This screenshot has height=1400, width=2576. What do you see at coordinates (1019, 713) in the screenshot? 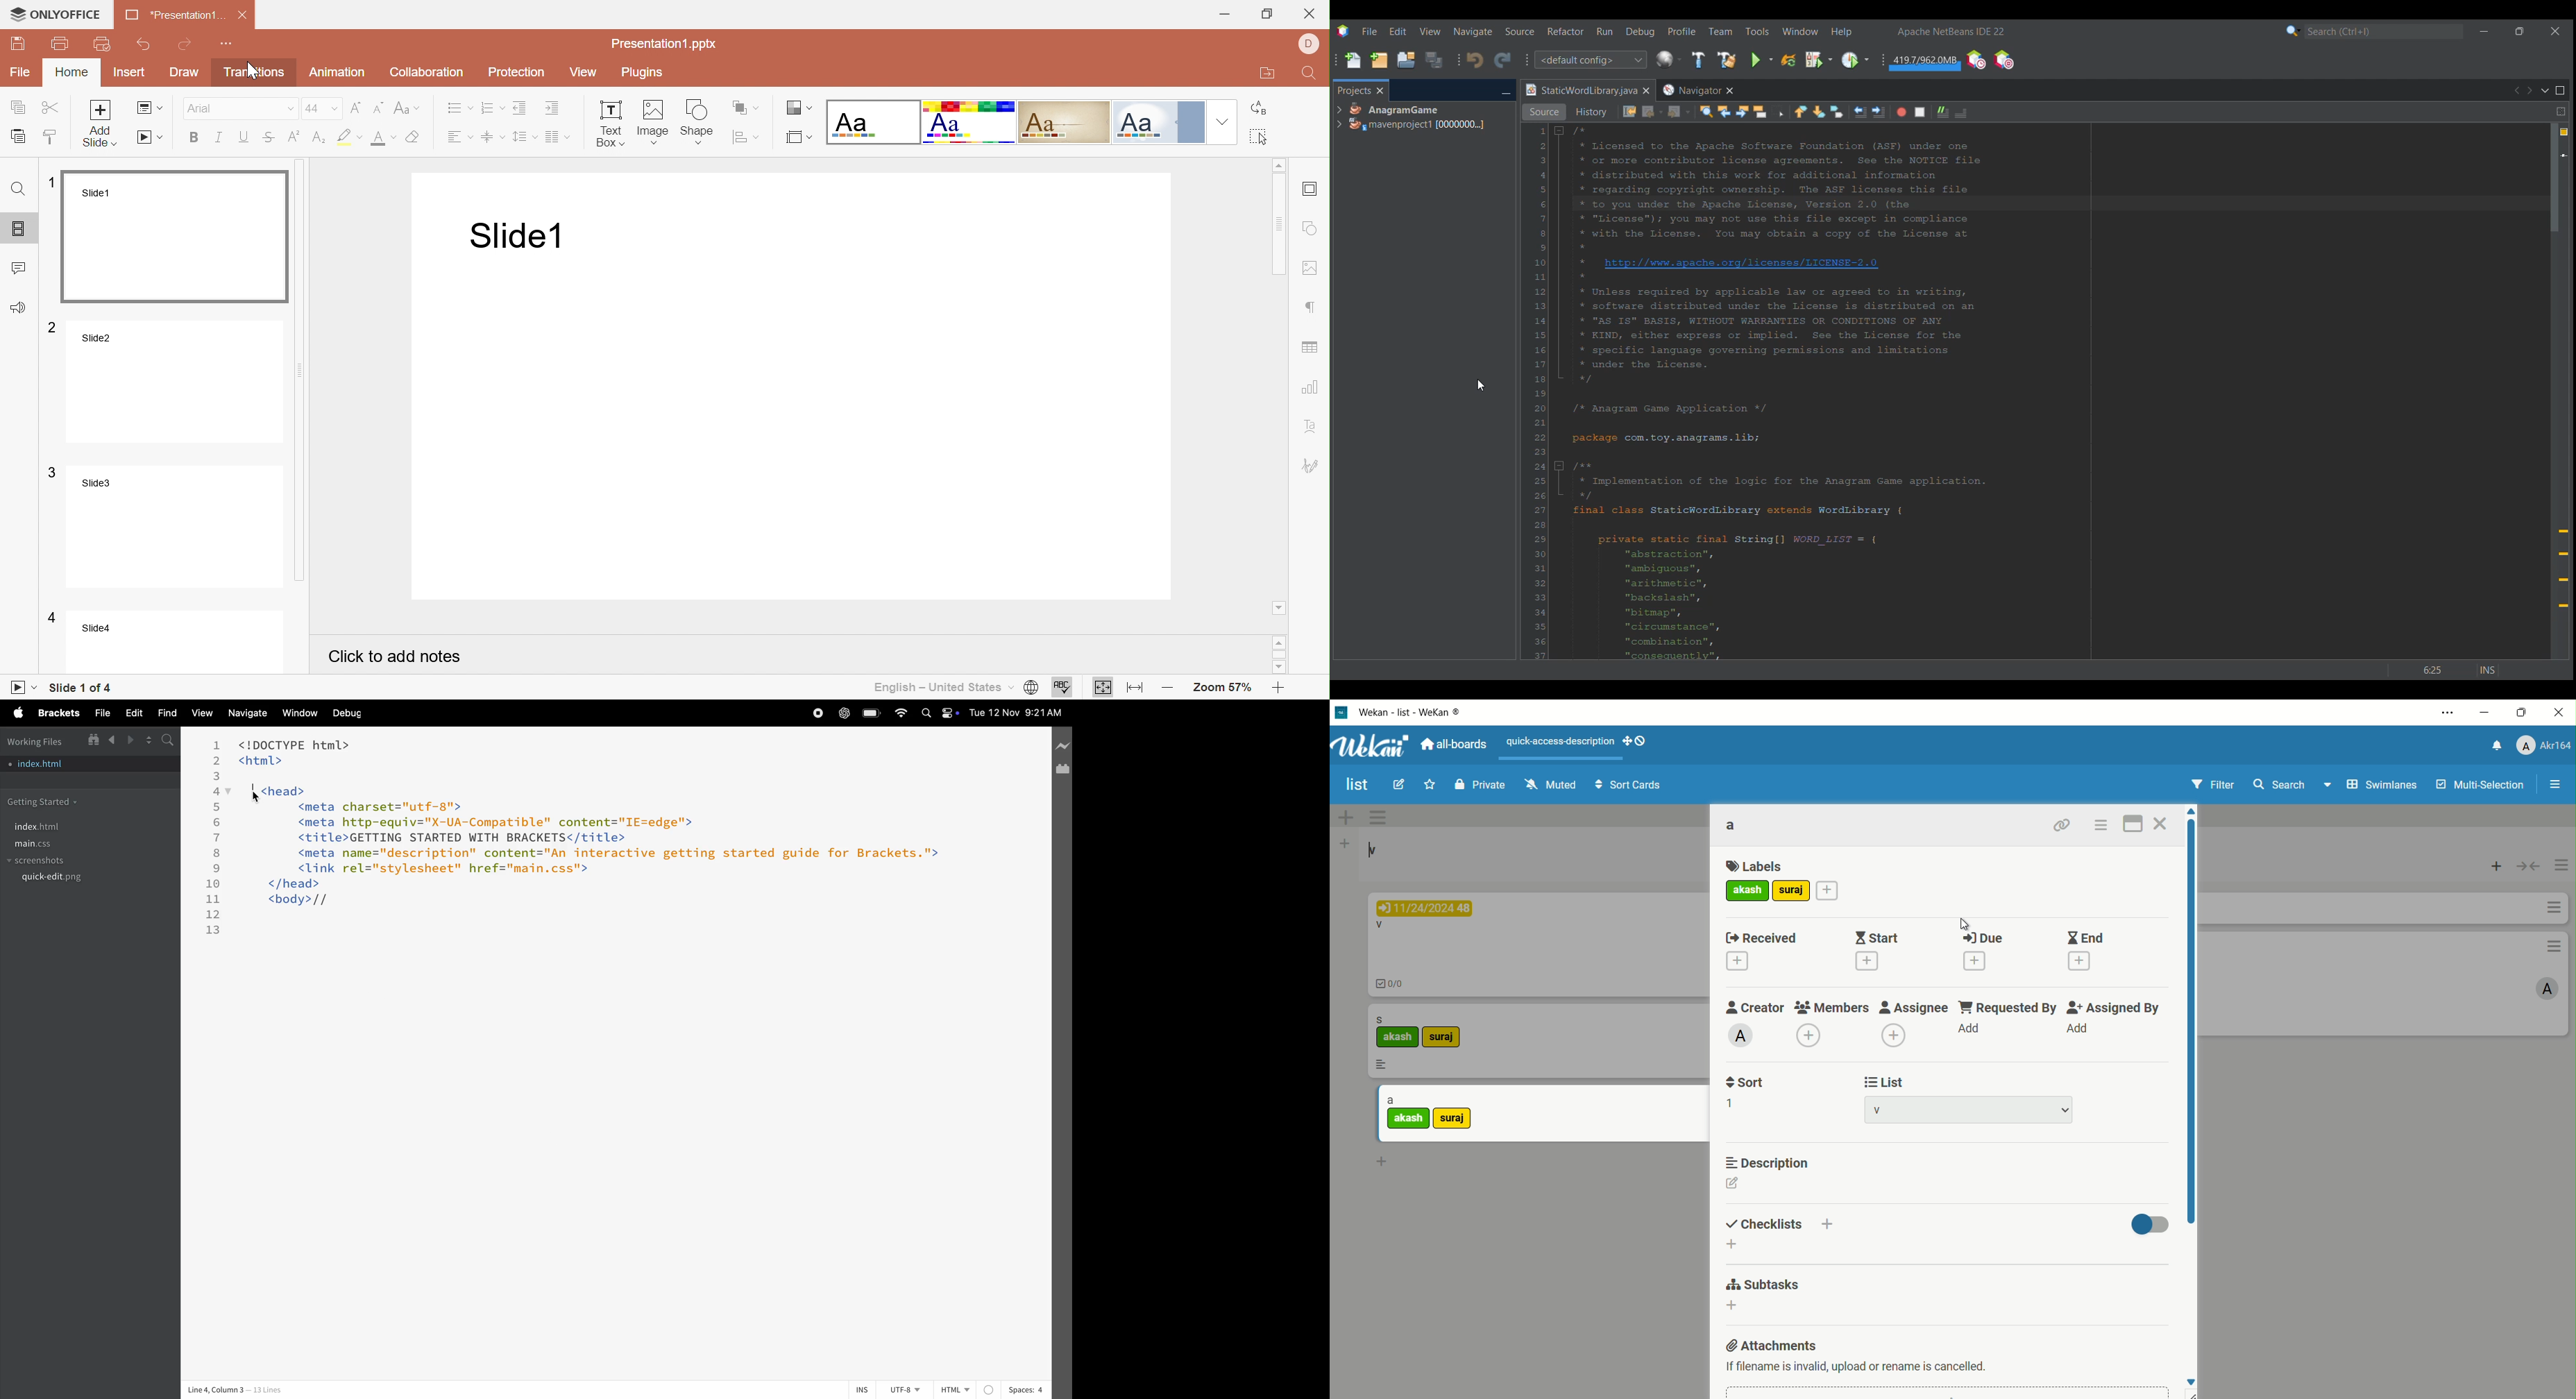
I see `date and time` at bounding box center [1019, 713].